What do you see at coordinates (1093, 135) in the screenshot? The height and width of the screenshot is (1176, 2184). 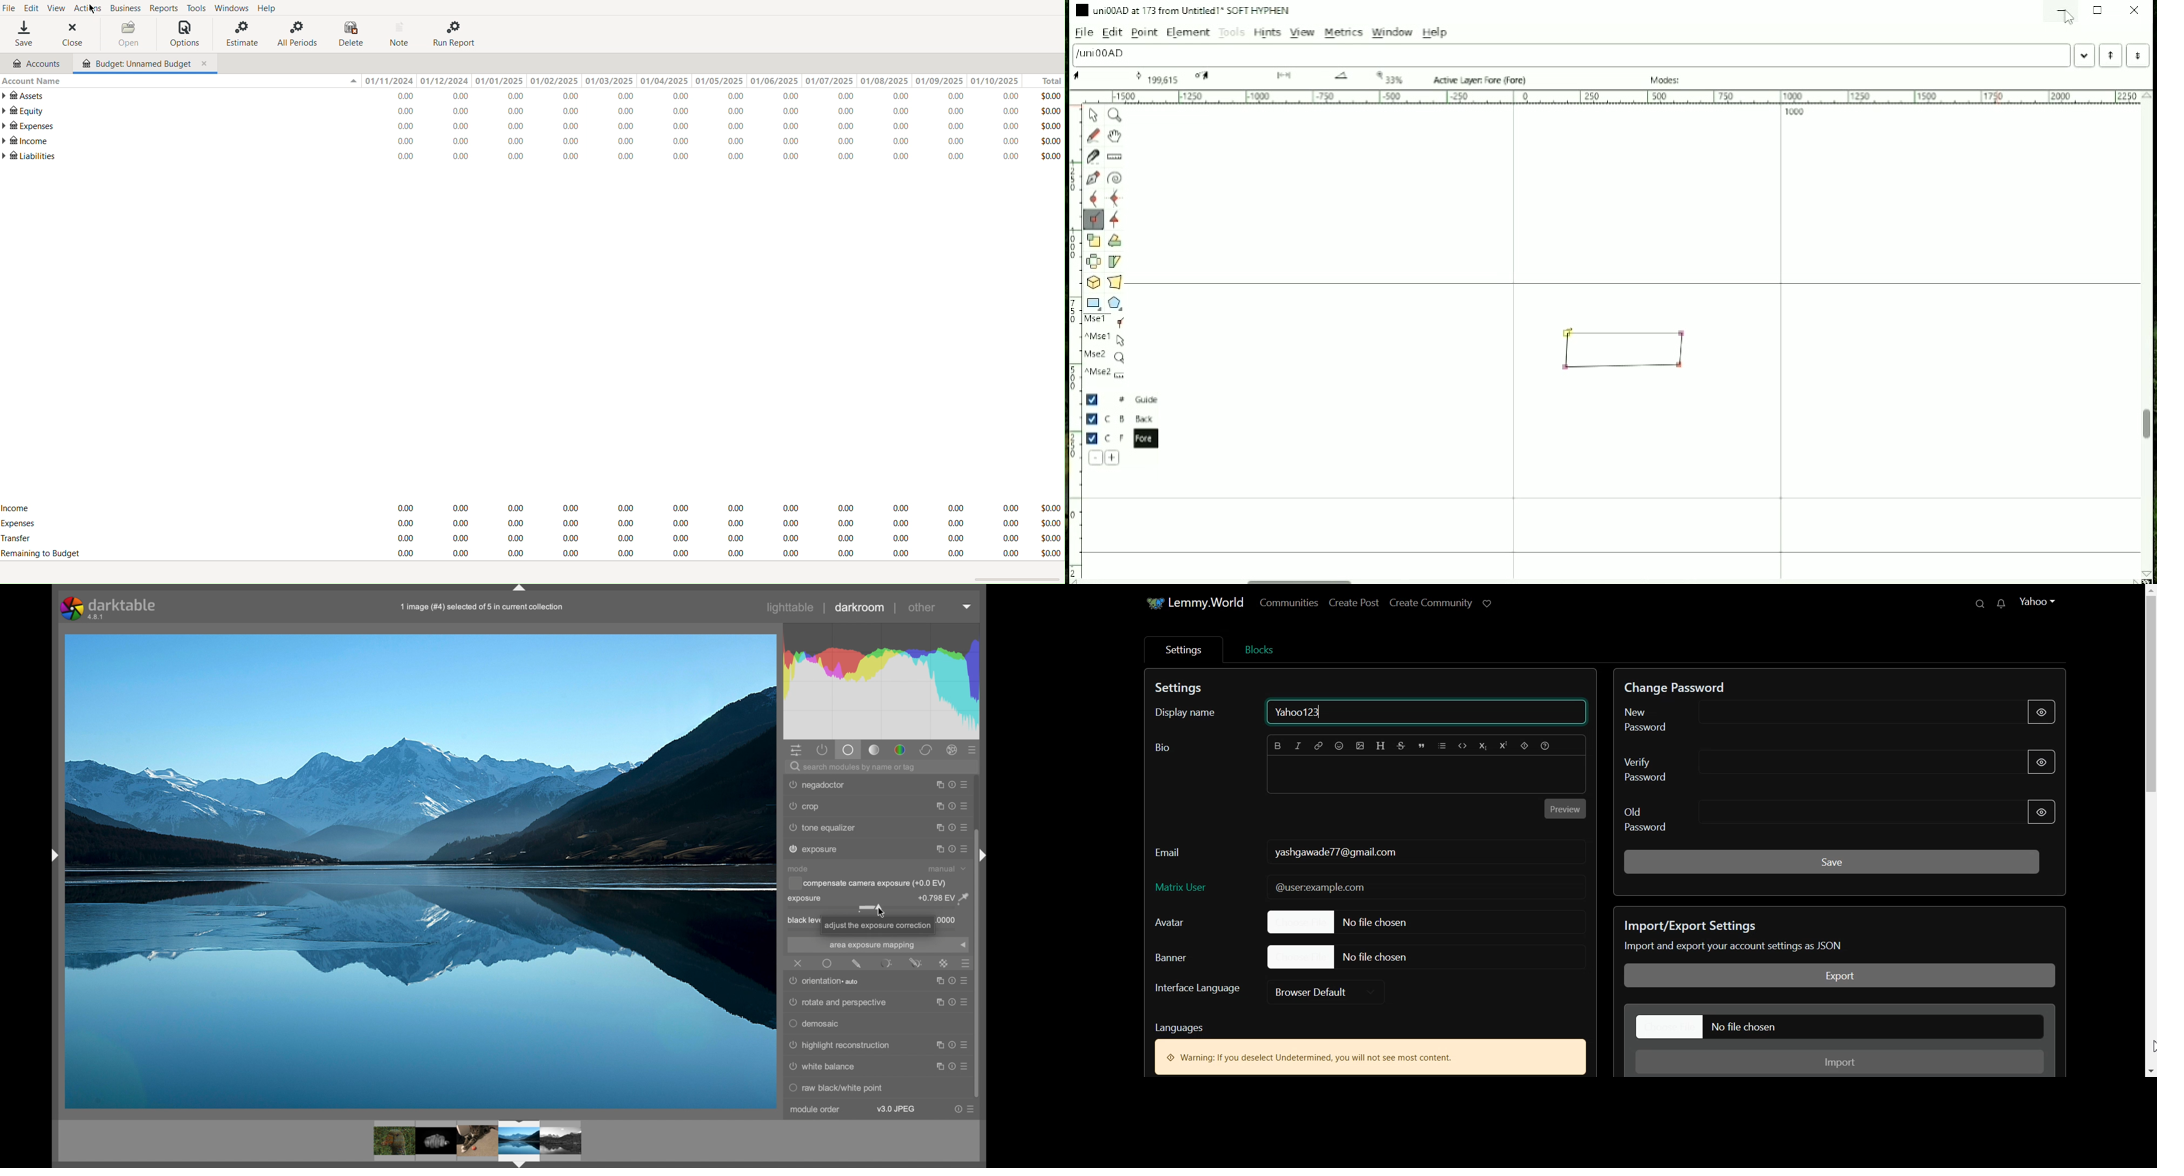 I see `Draw a freehand curve` at bounding box center [1093, 135].